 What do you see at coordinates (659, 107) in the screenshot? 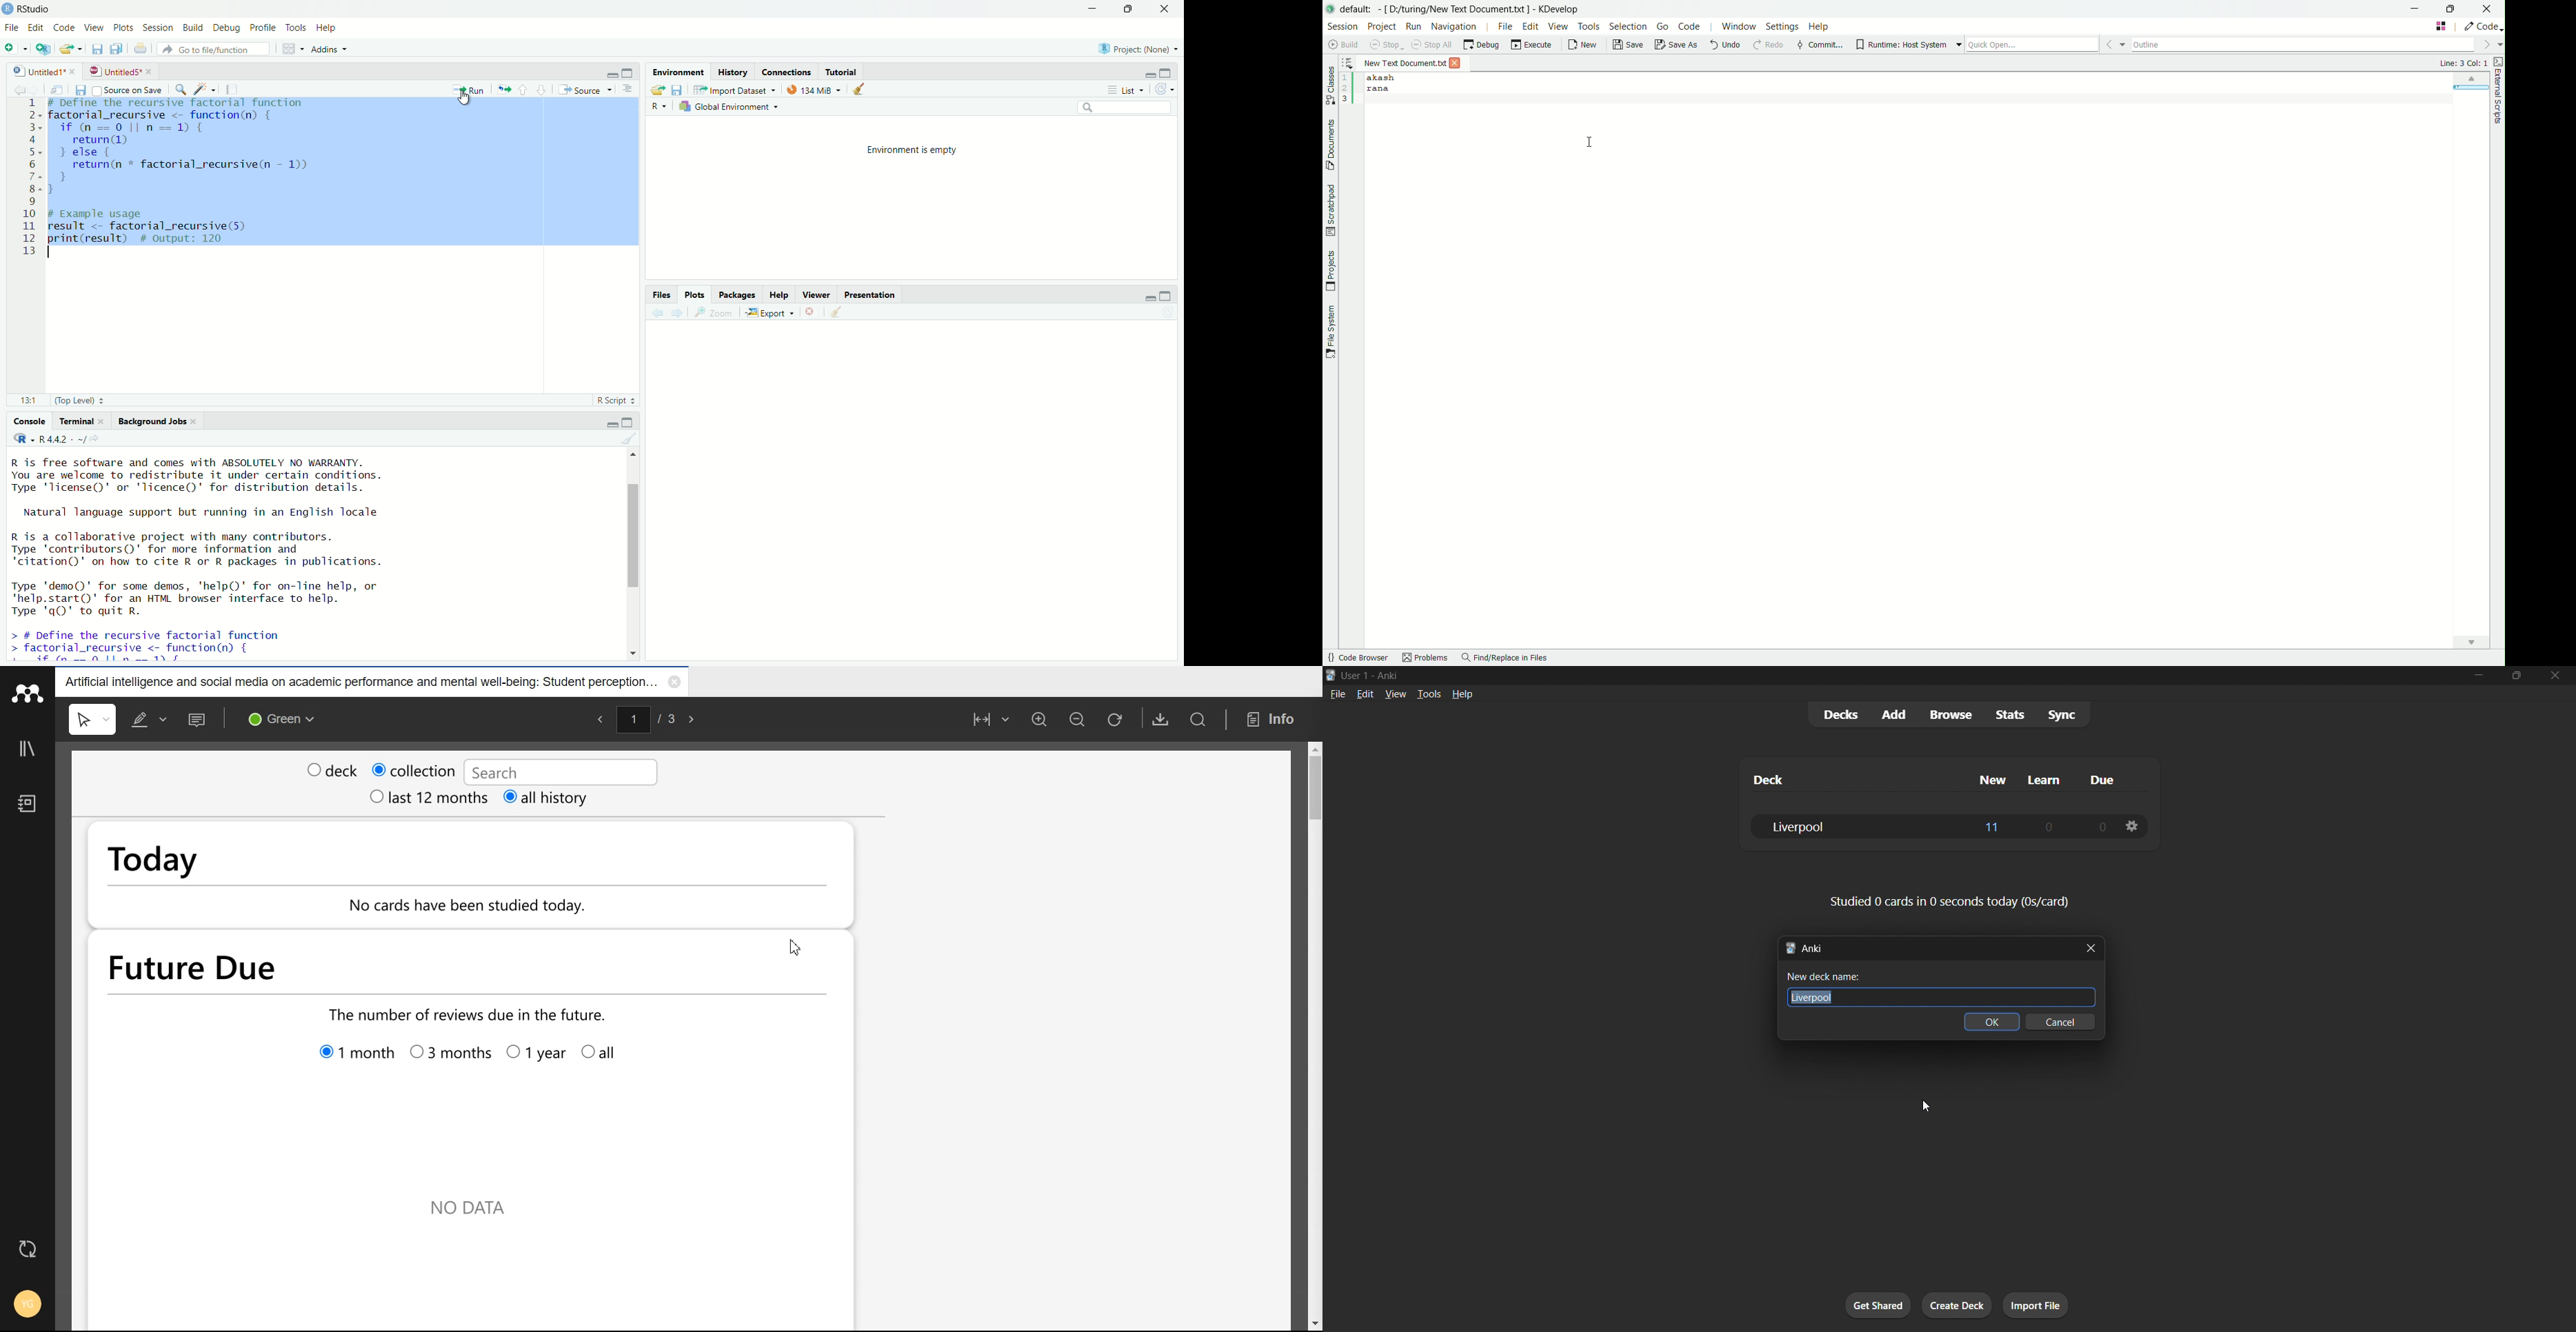
I see `R` at bounding box center [659, 107].